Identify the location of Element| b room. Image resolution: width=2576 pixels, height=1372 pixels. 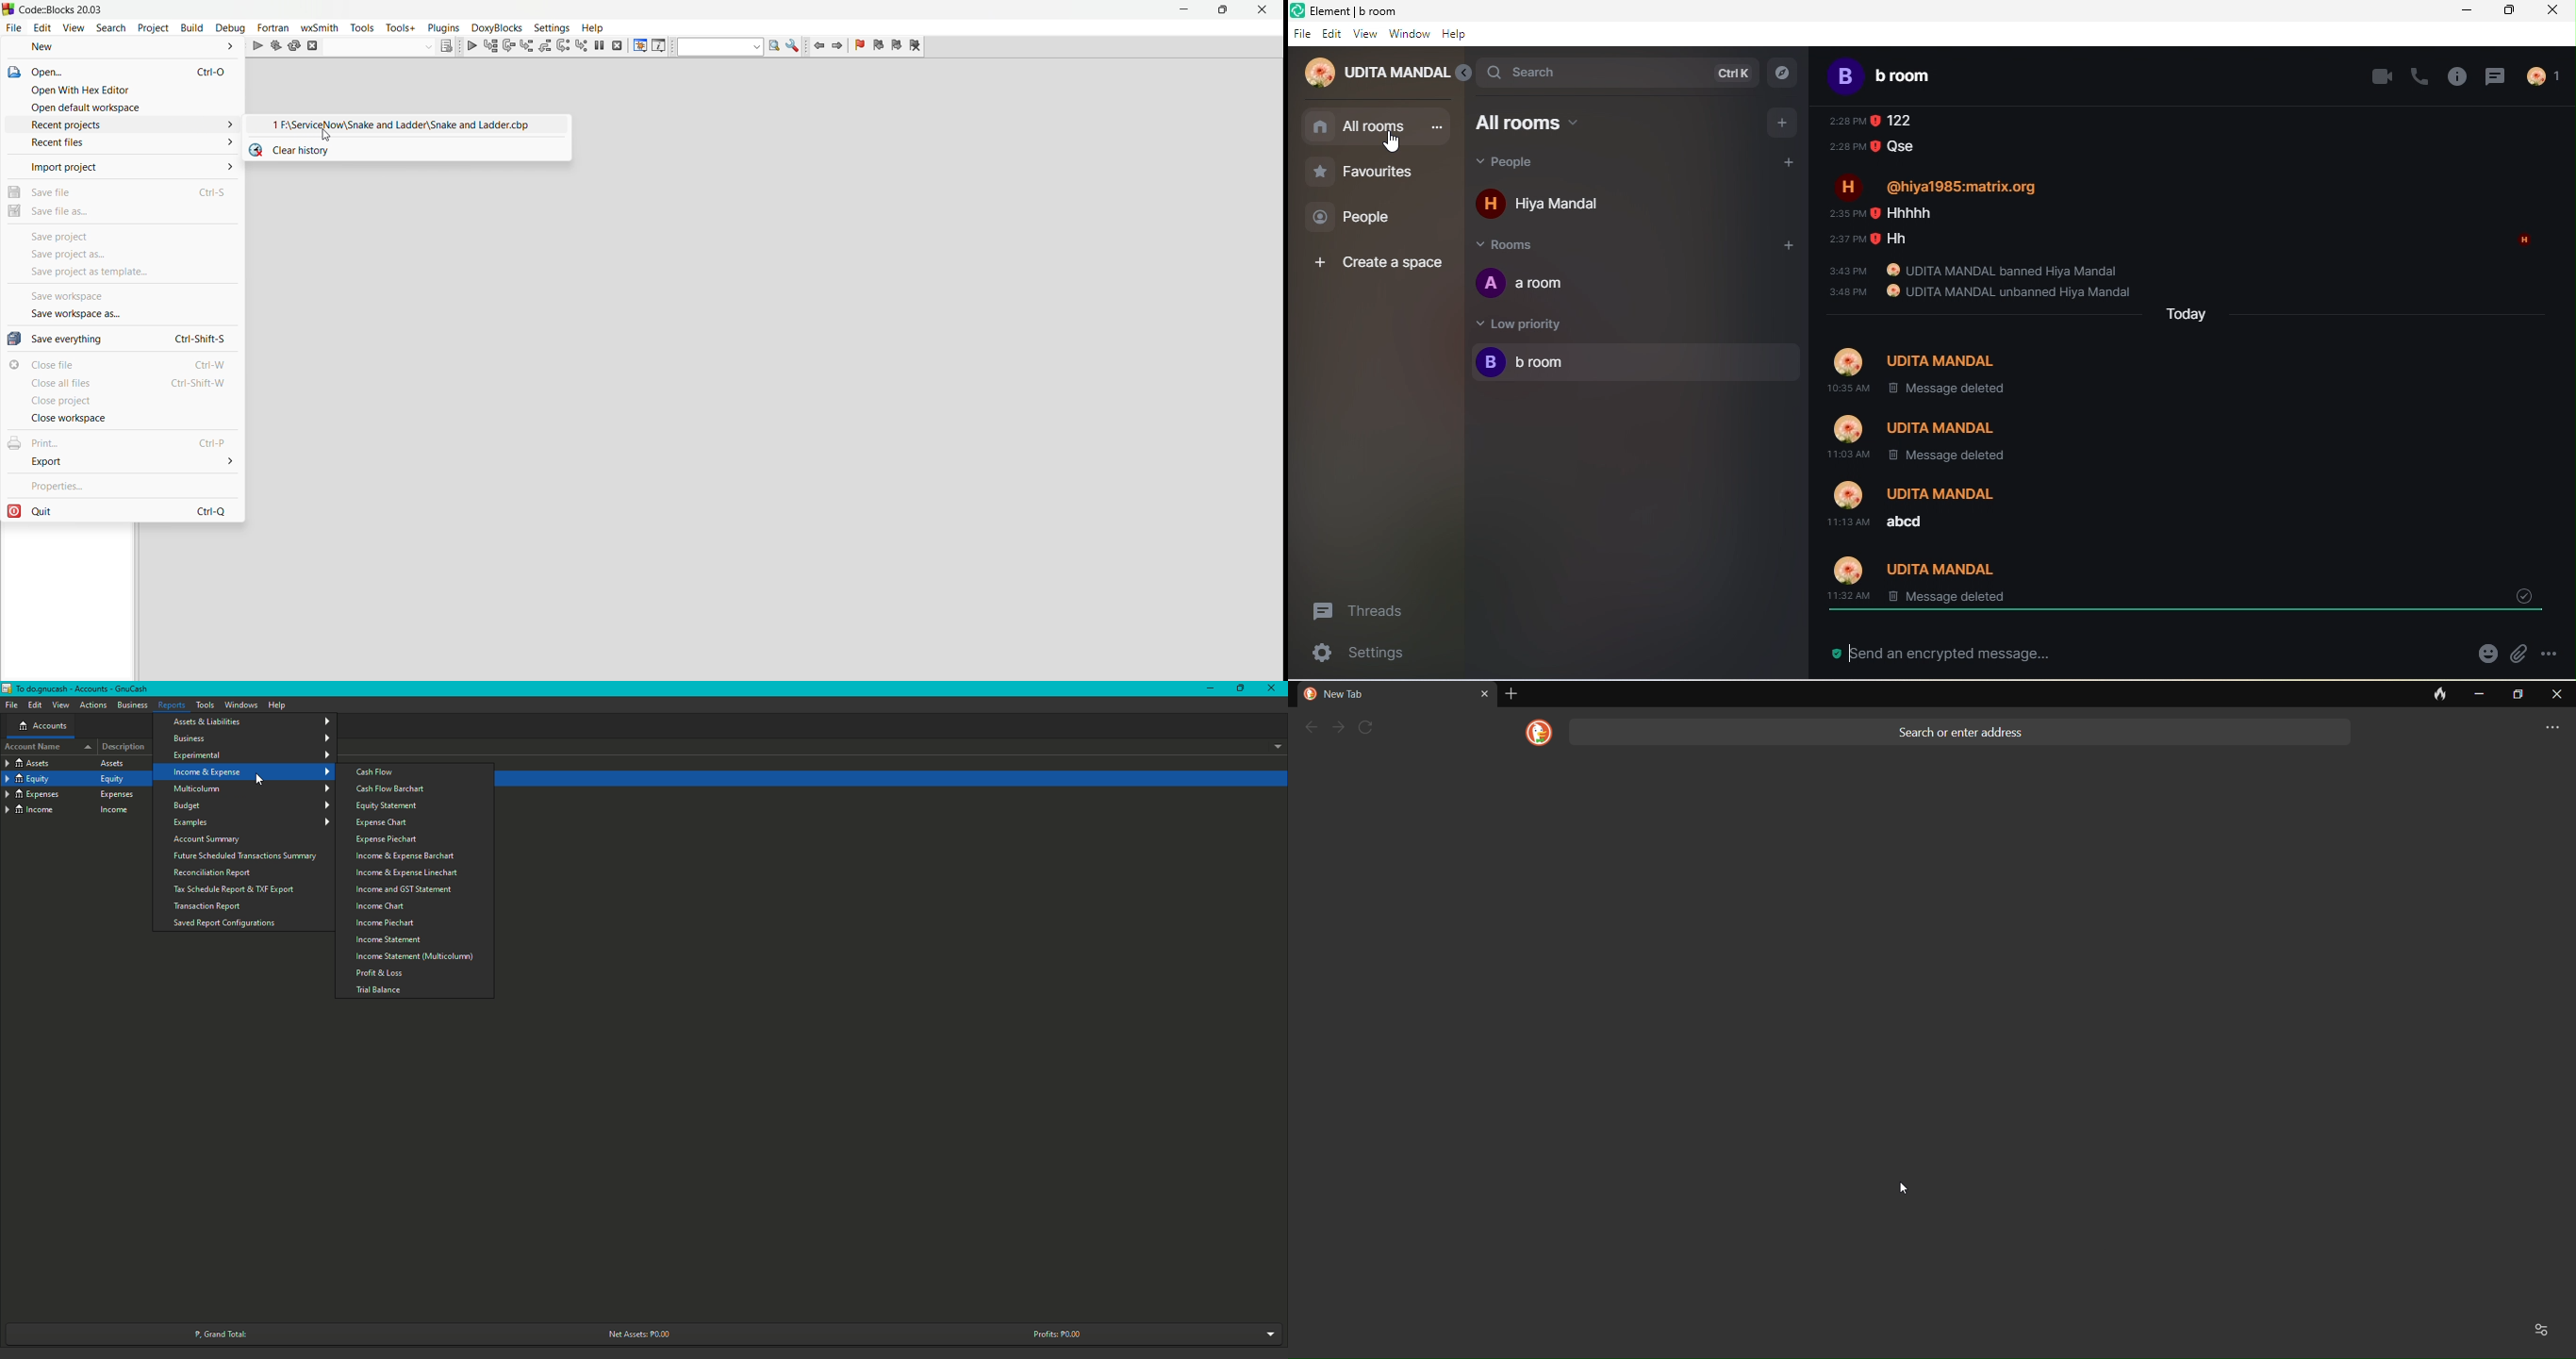
(1376, 10).